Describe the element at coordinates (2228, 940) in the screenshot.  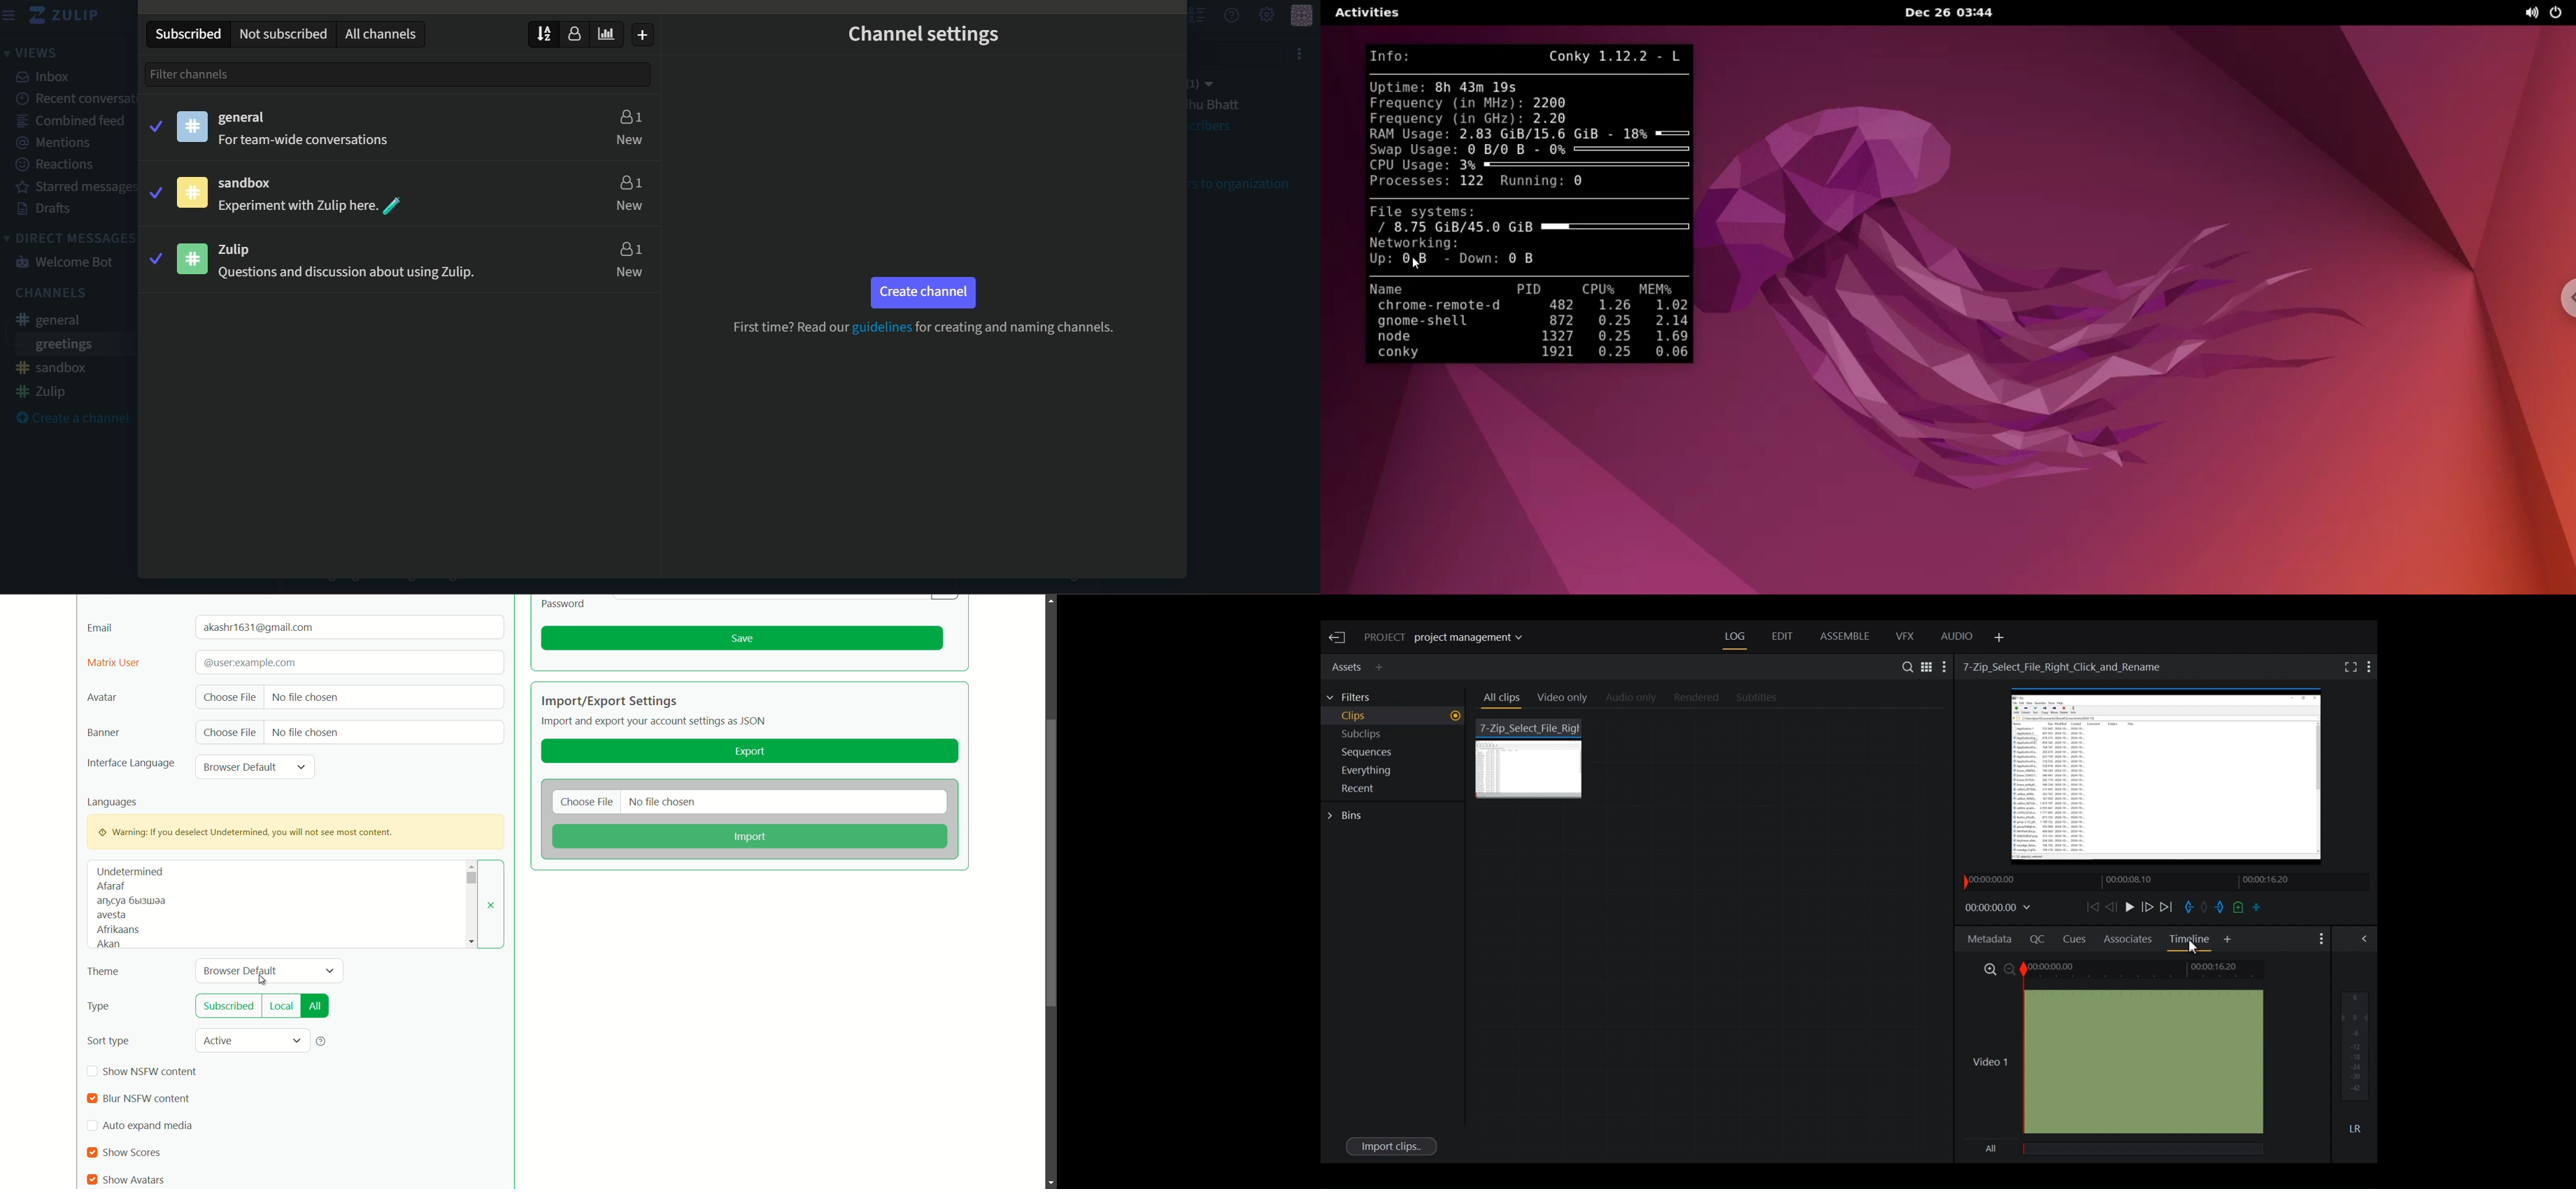
I see `Add Panel` at that location.